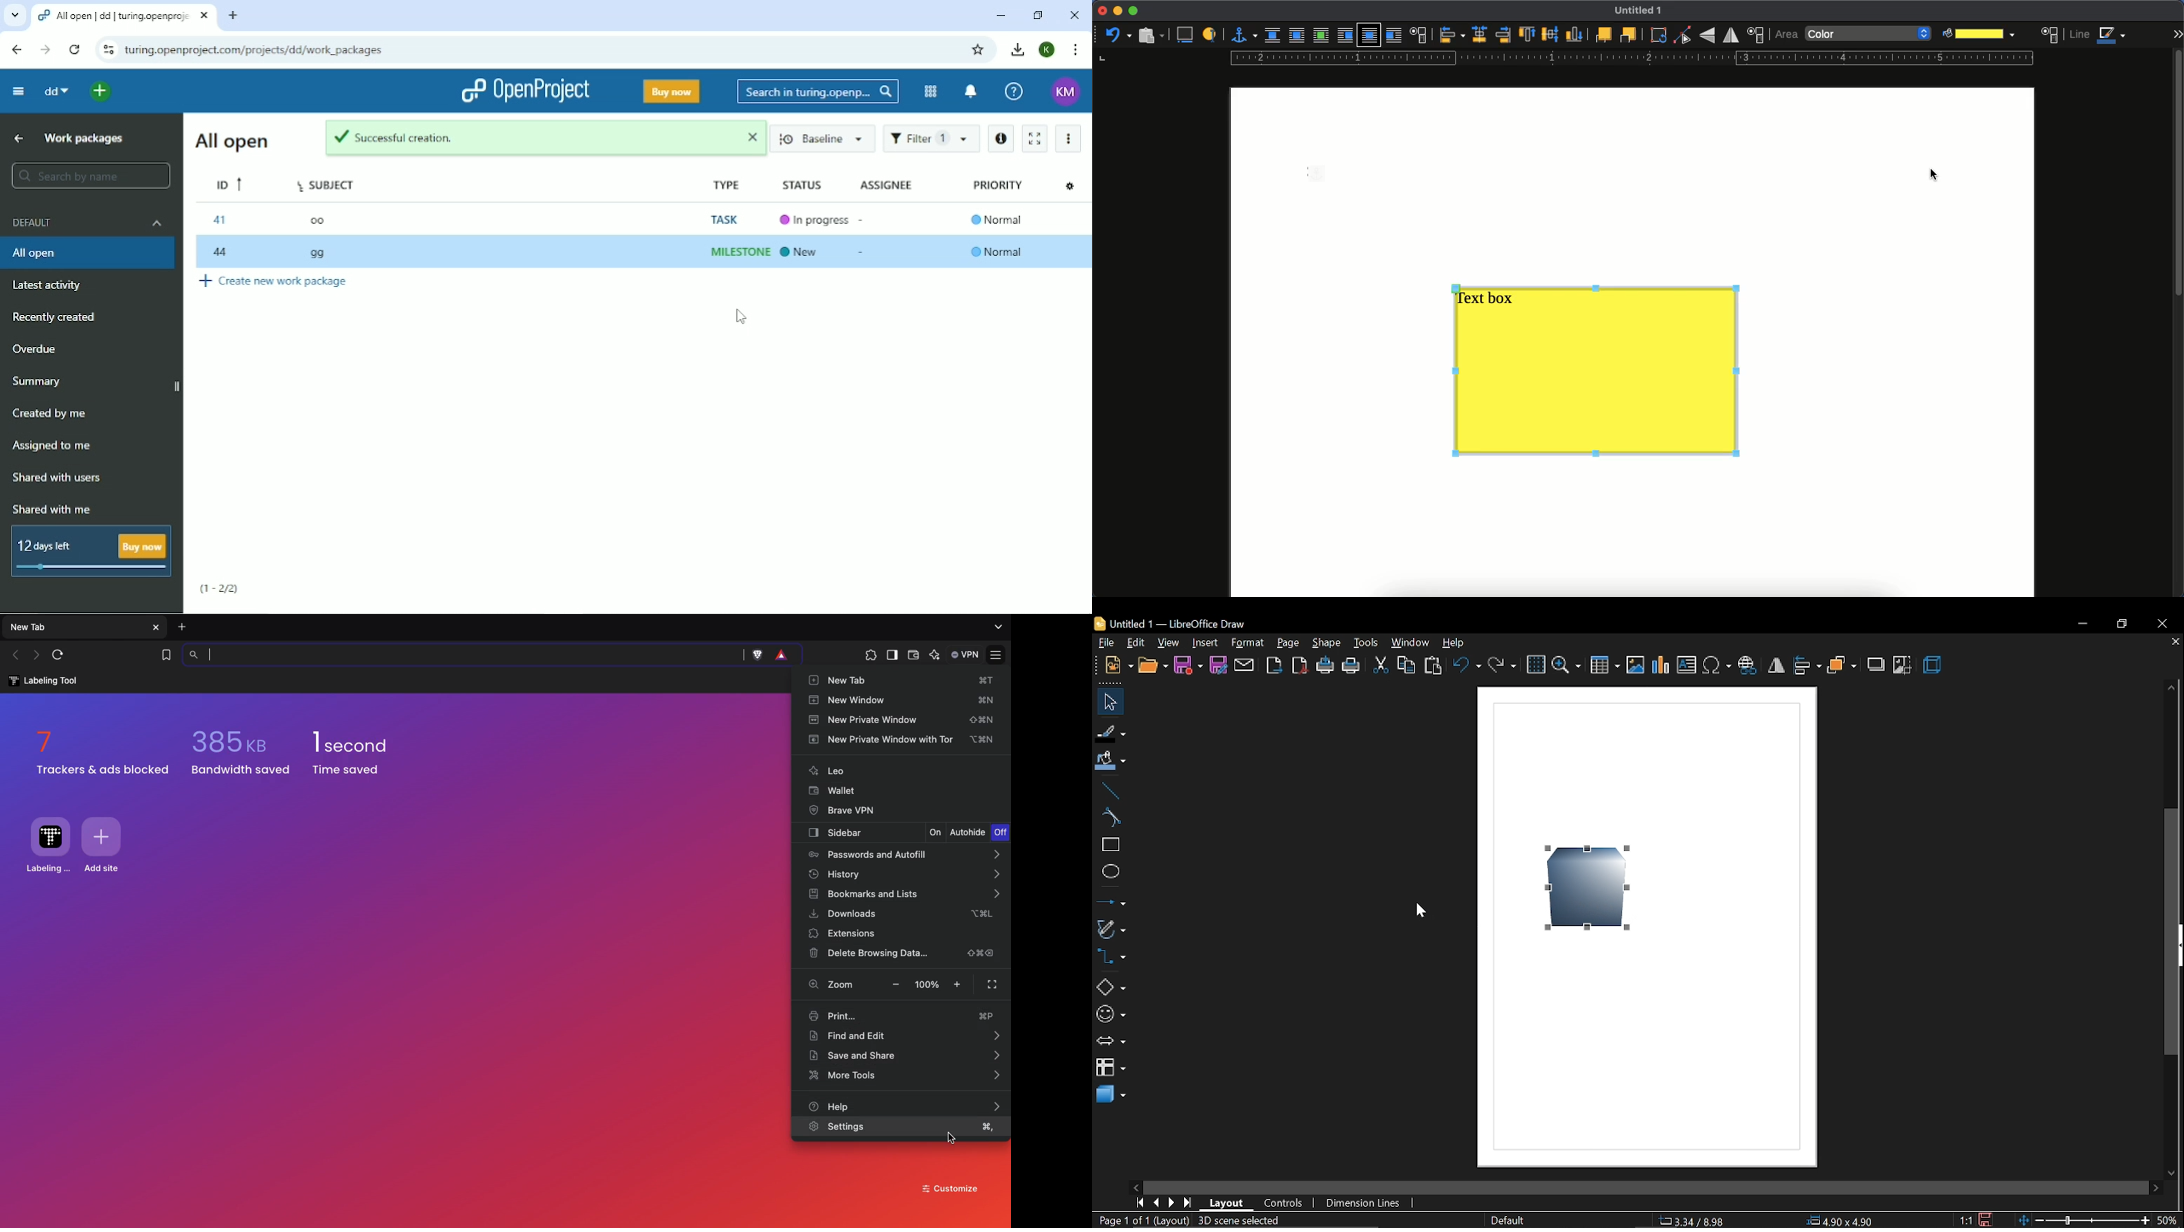 The height and width of the screenshot is (1232, 2184). What do you see at coordinates (1687, 665) in the screenshot?
I see `insert text` at bounding box center [1687, 665].